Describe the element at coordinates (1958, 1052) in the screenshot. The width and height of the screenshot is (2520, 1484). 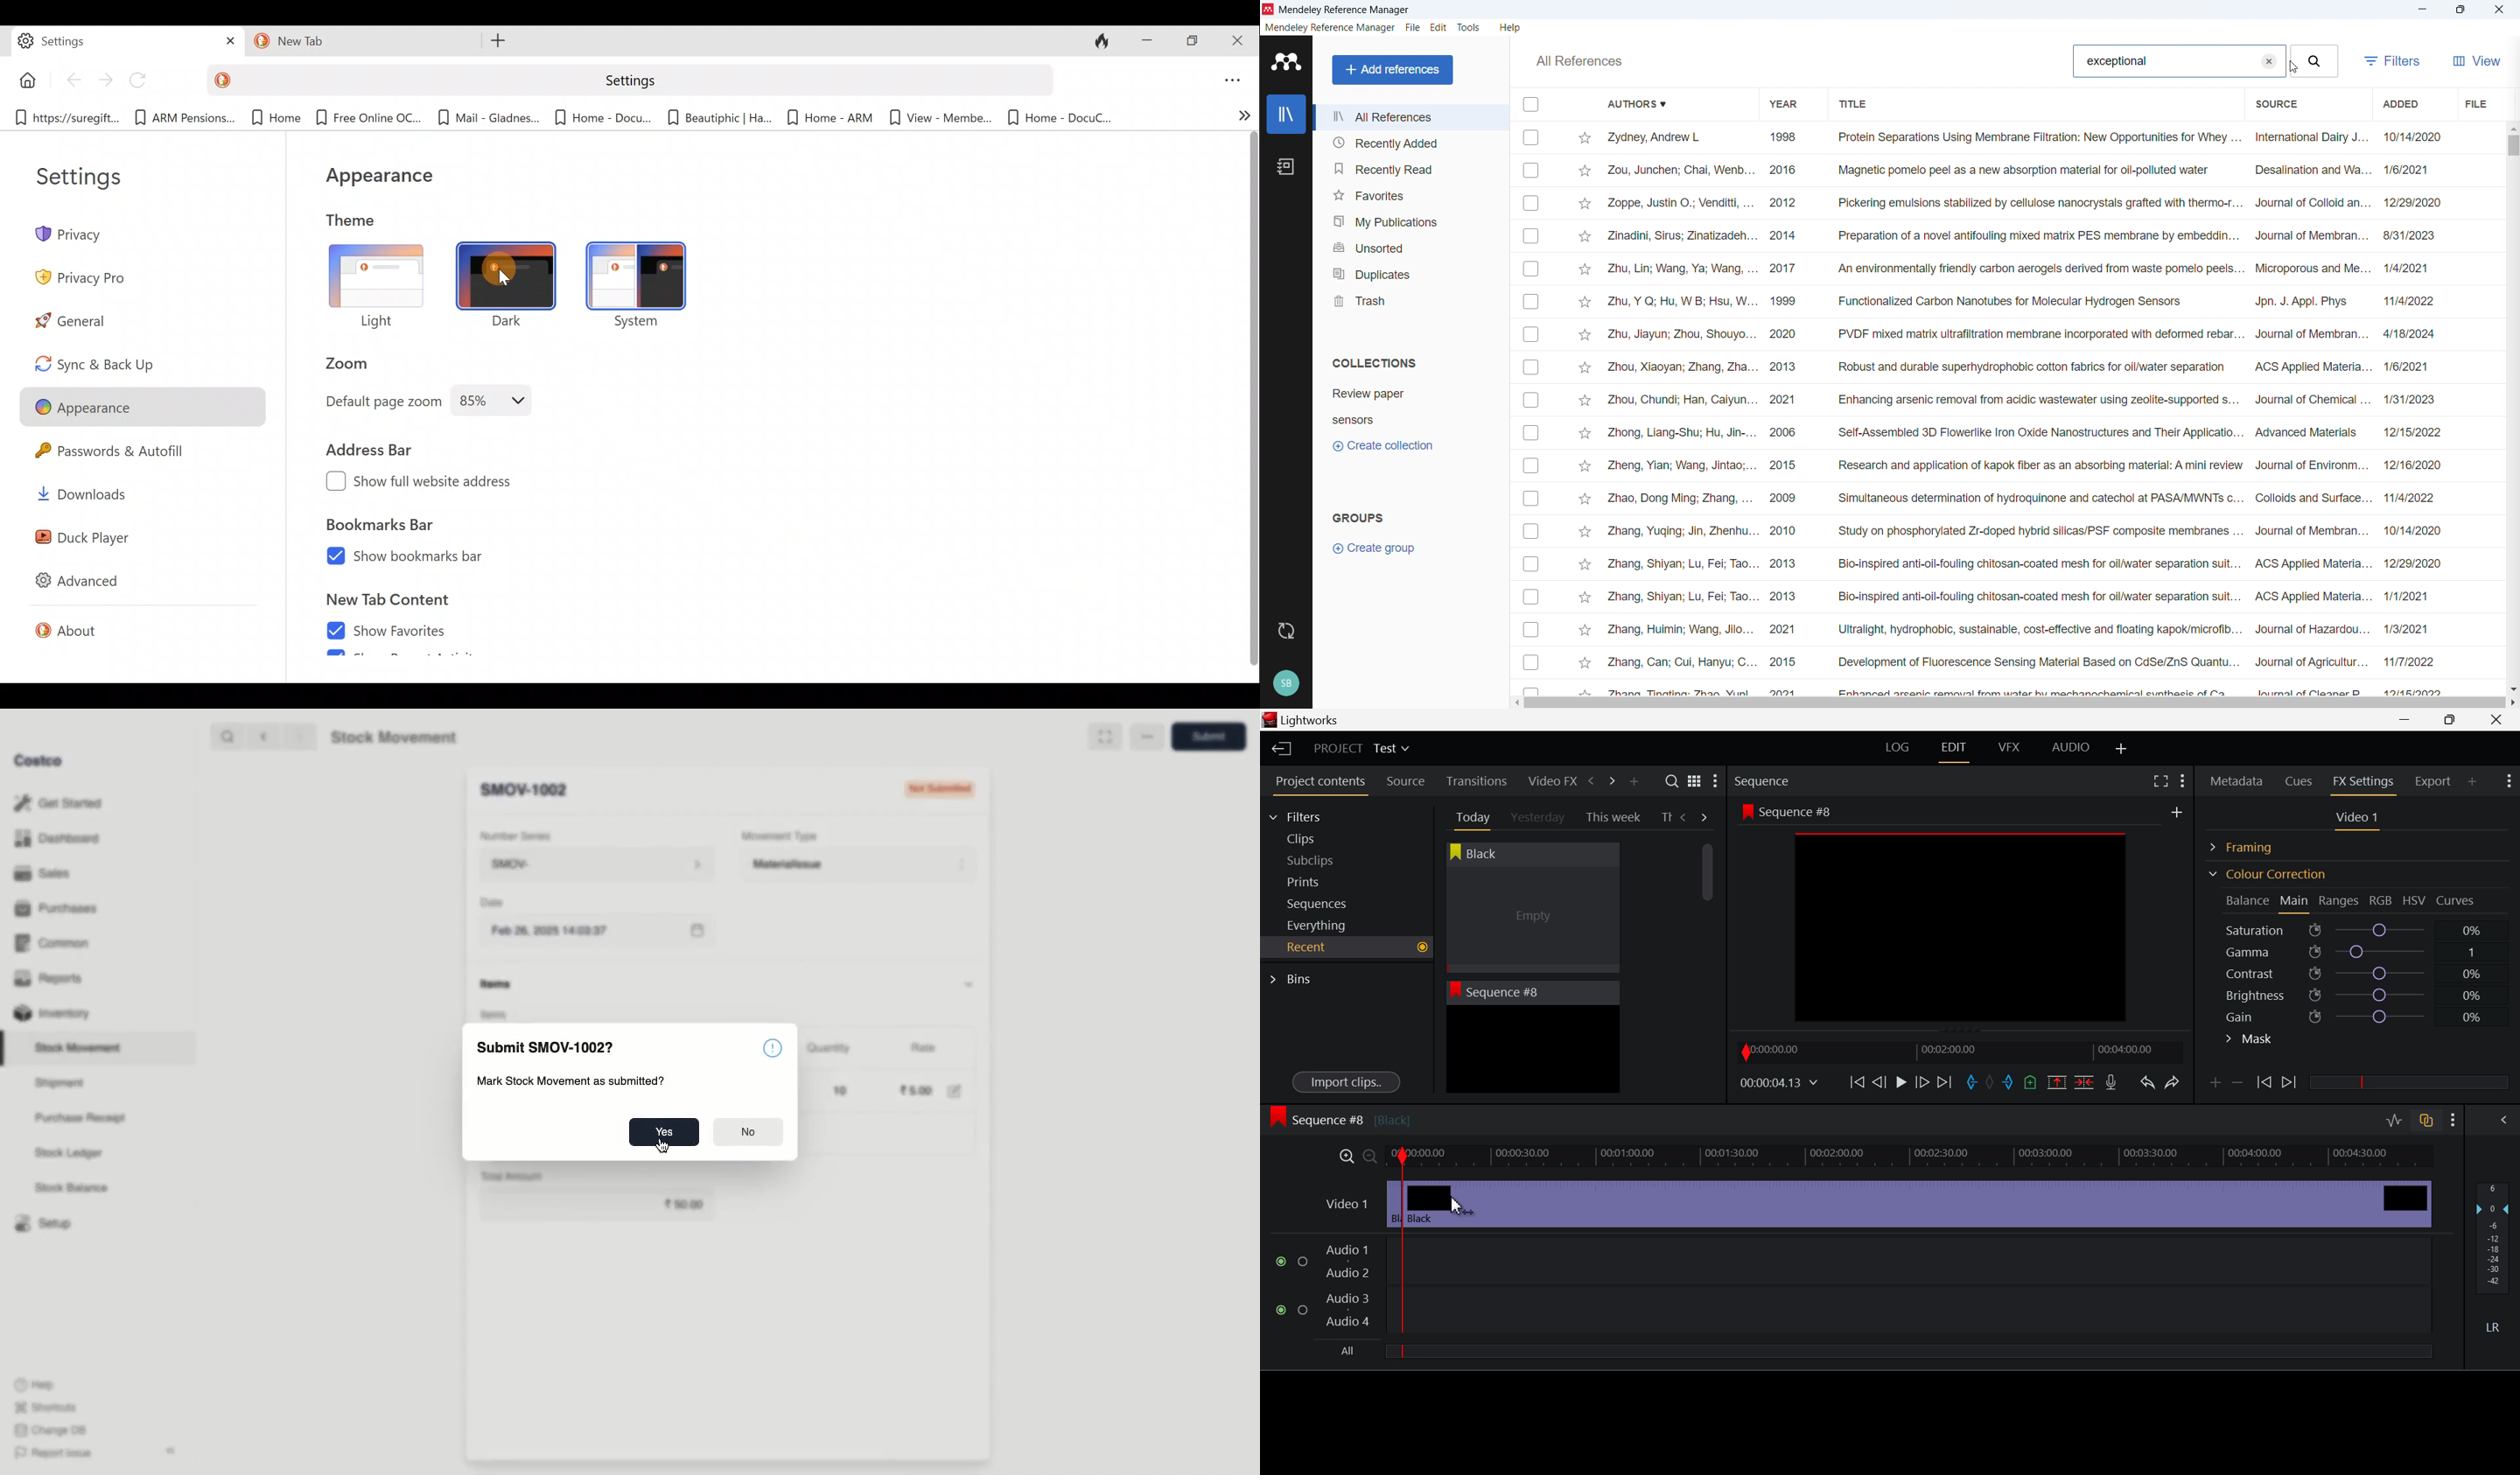
I see `Project Timeline Navigator` at that location.